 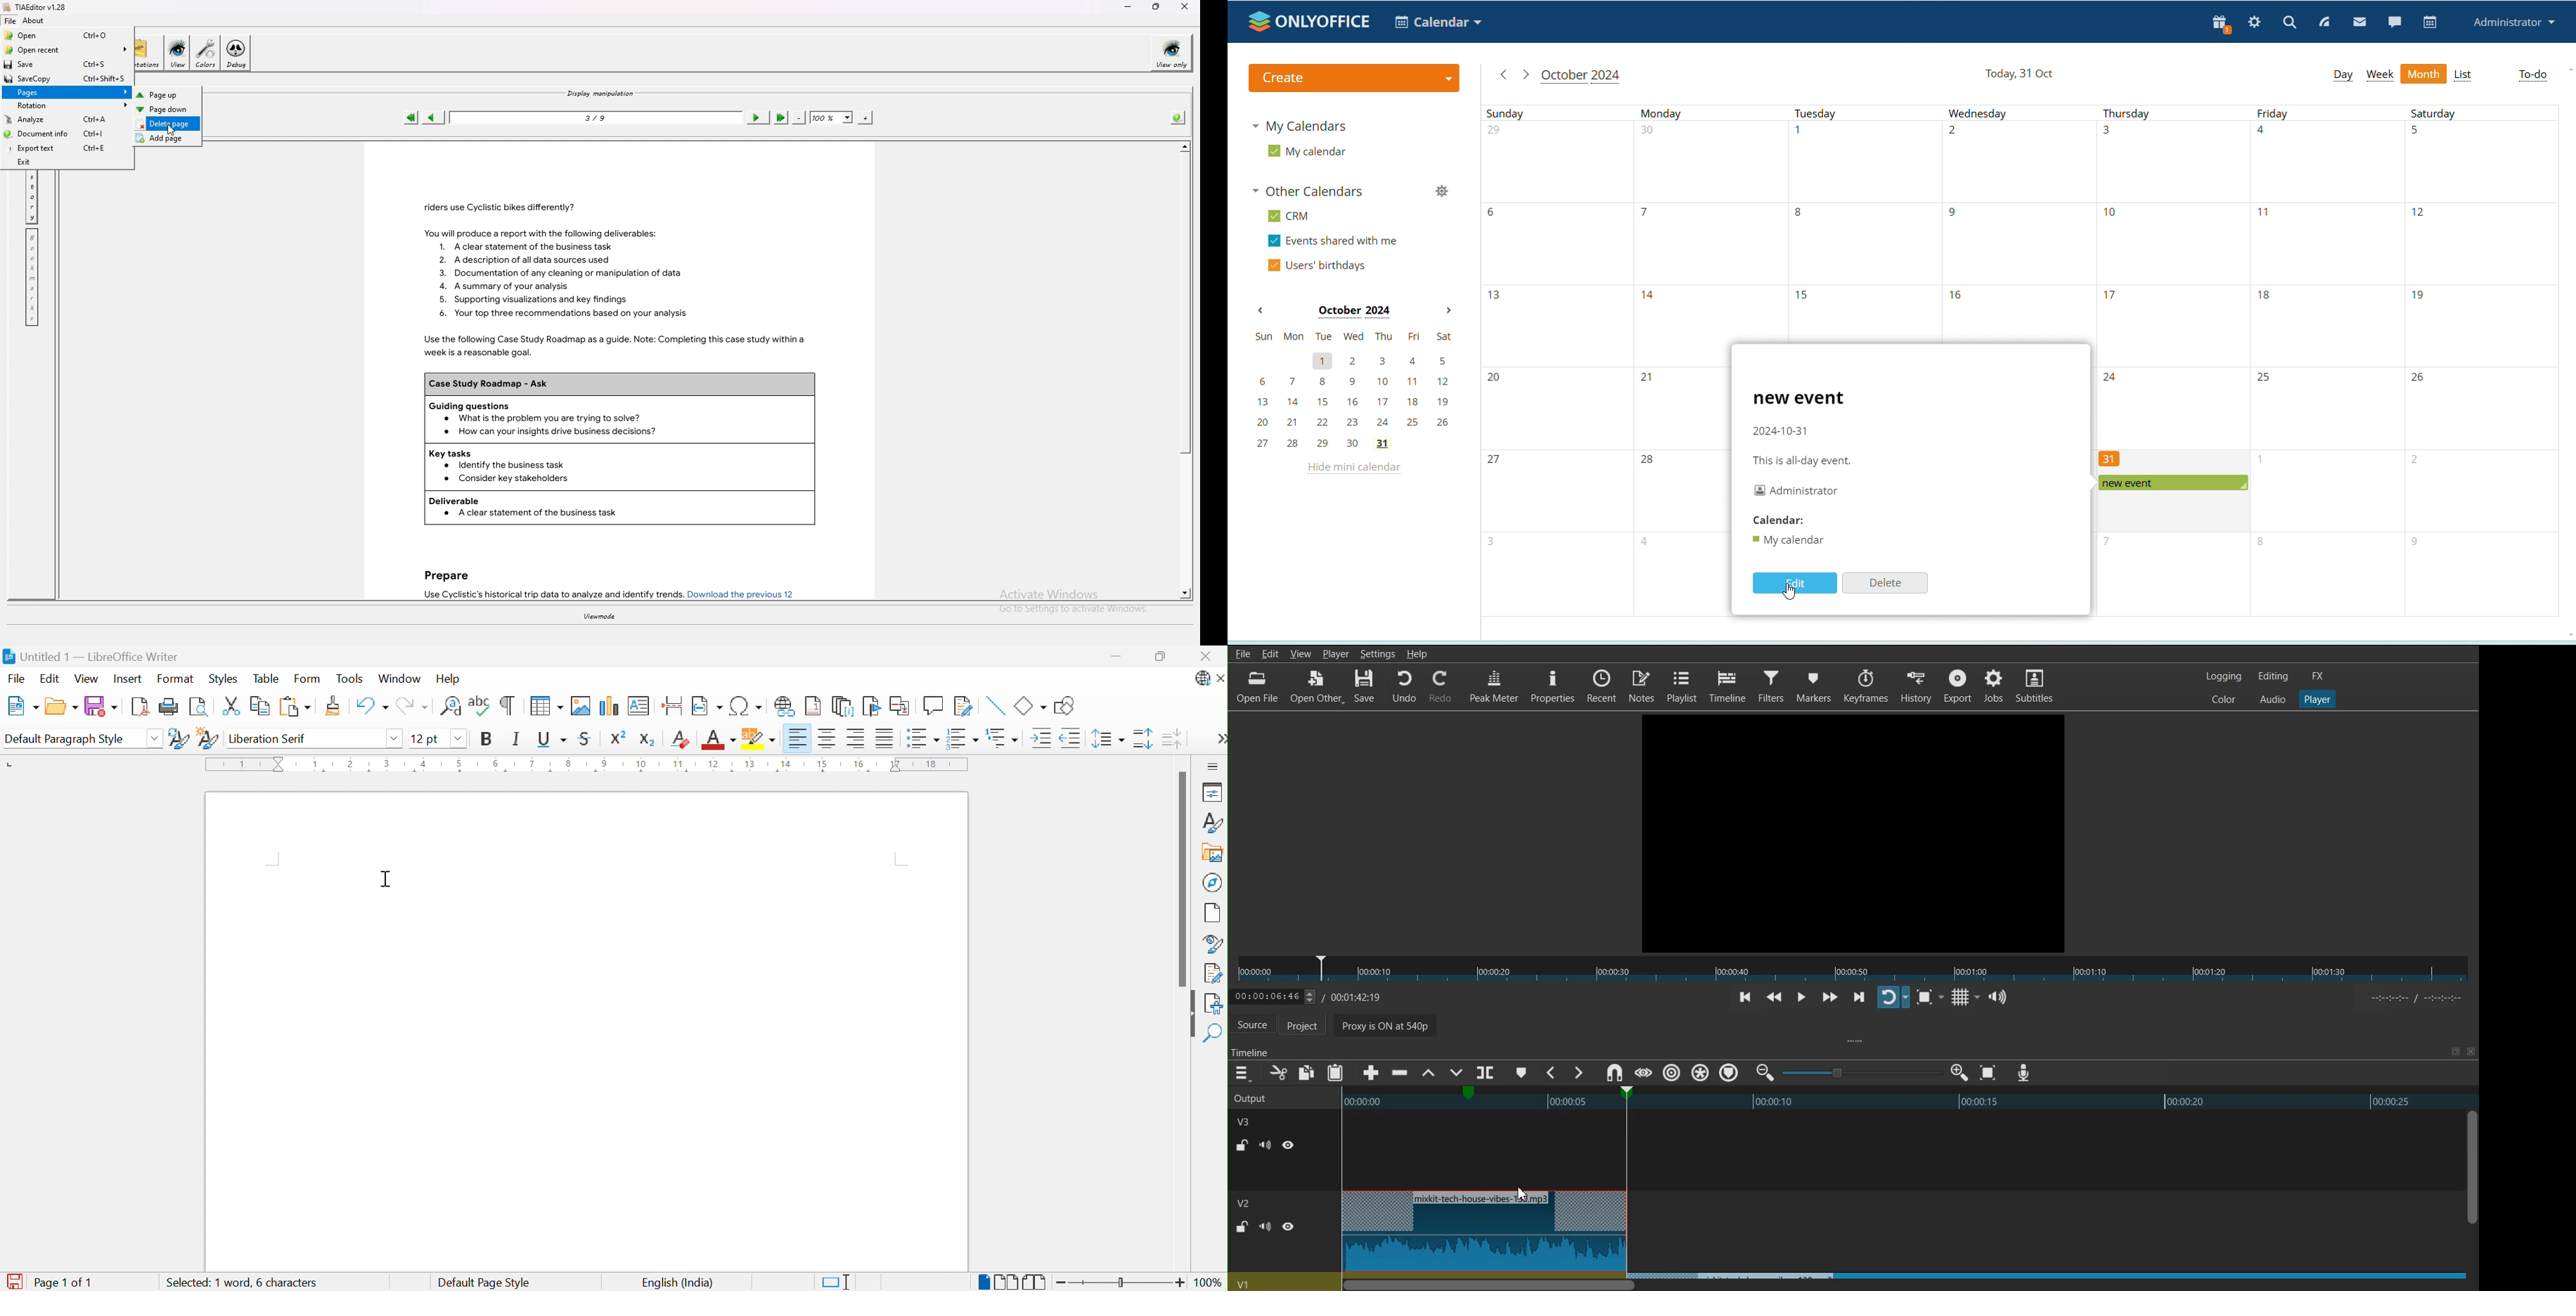 What do you see at coordinates (1354, 390) in the screenshot?
I see `mini calendar` at bounding box center [1354, 390].